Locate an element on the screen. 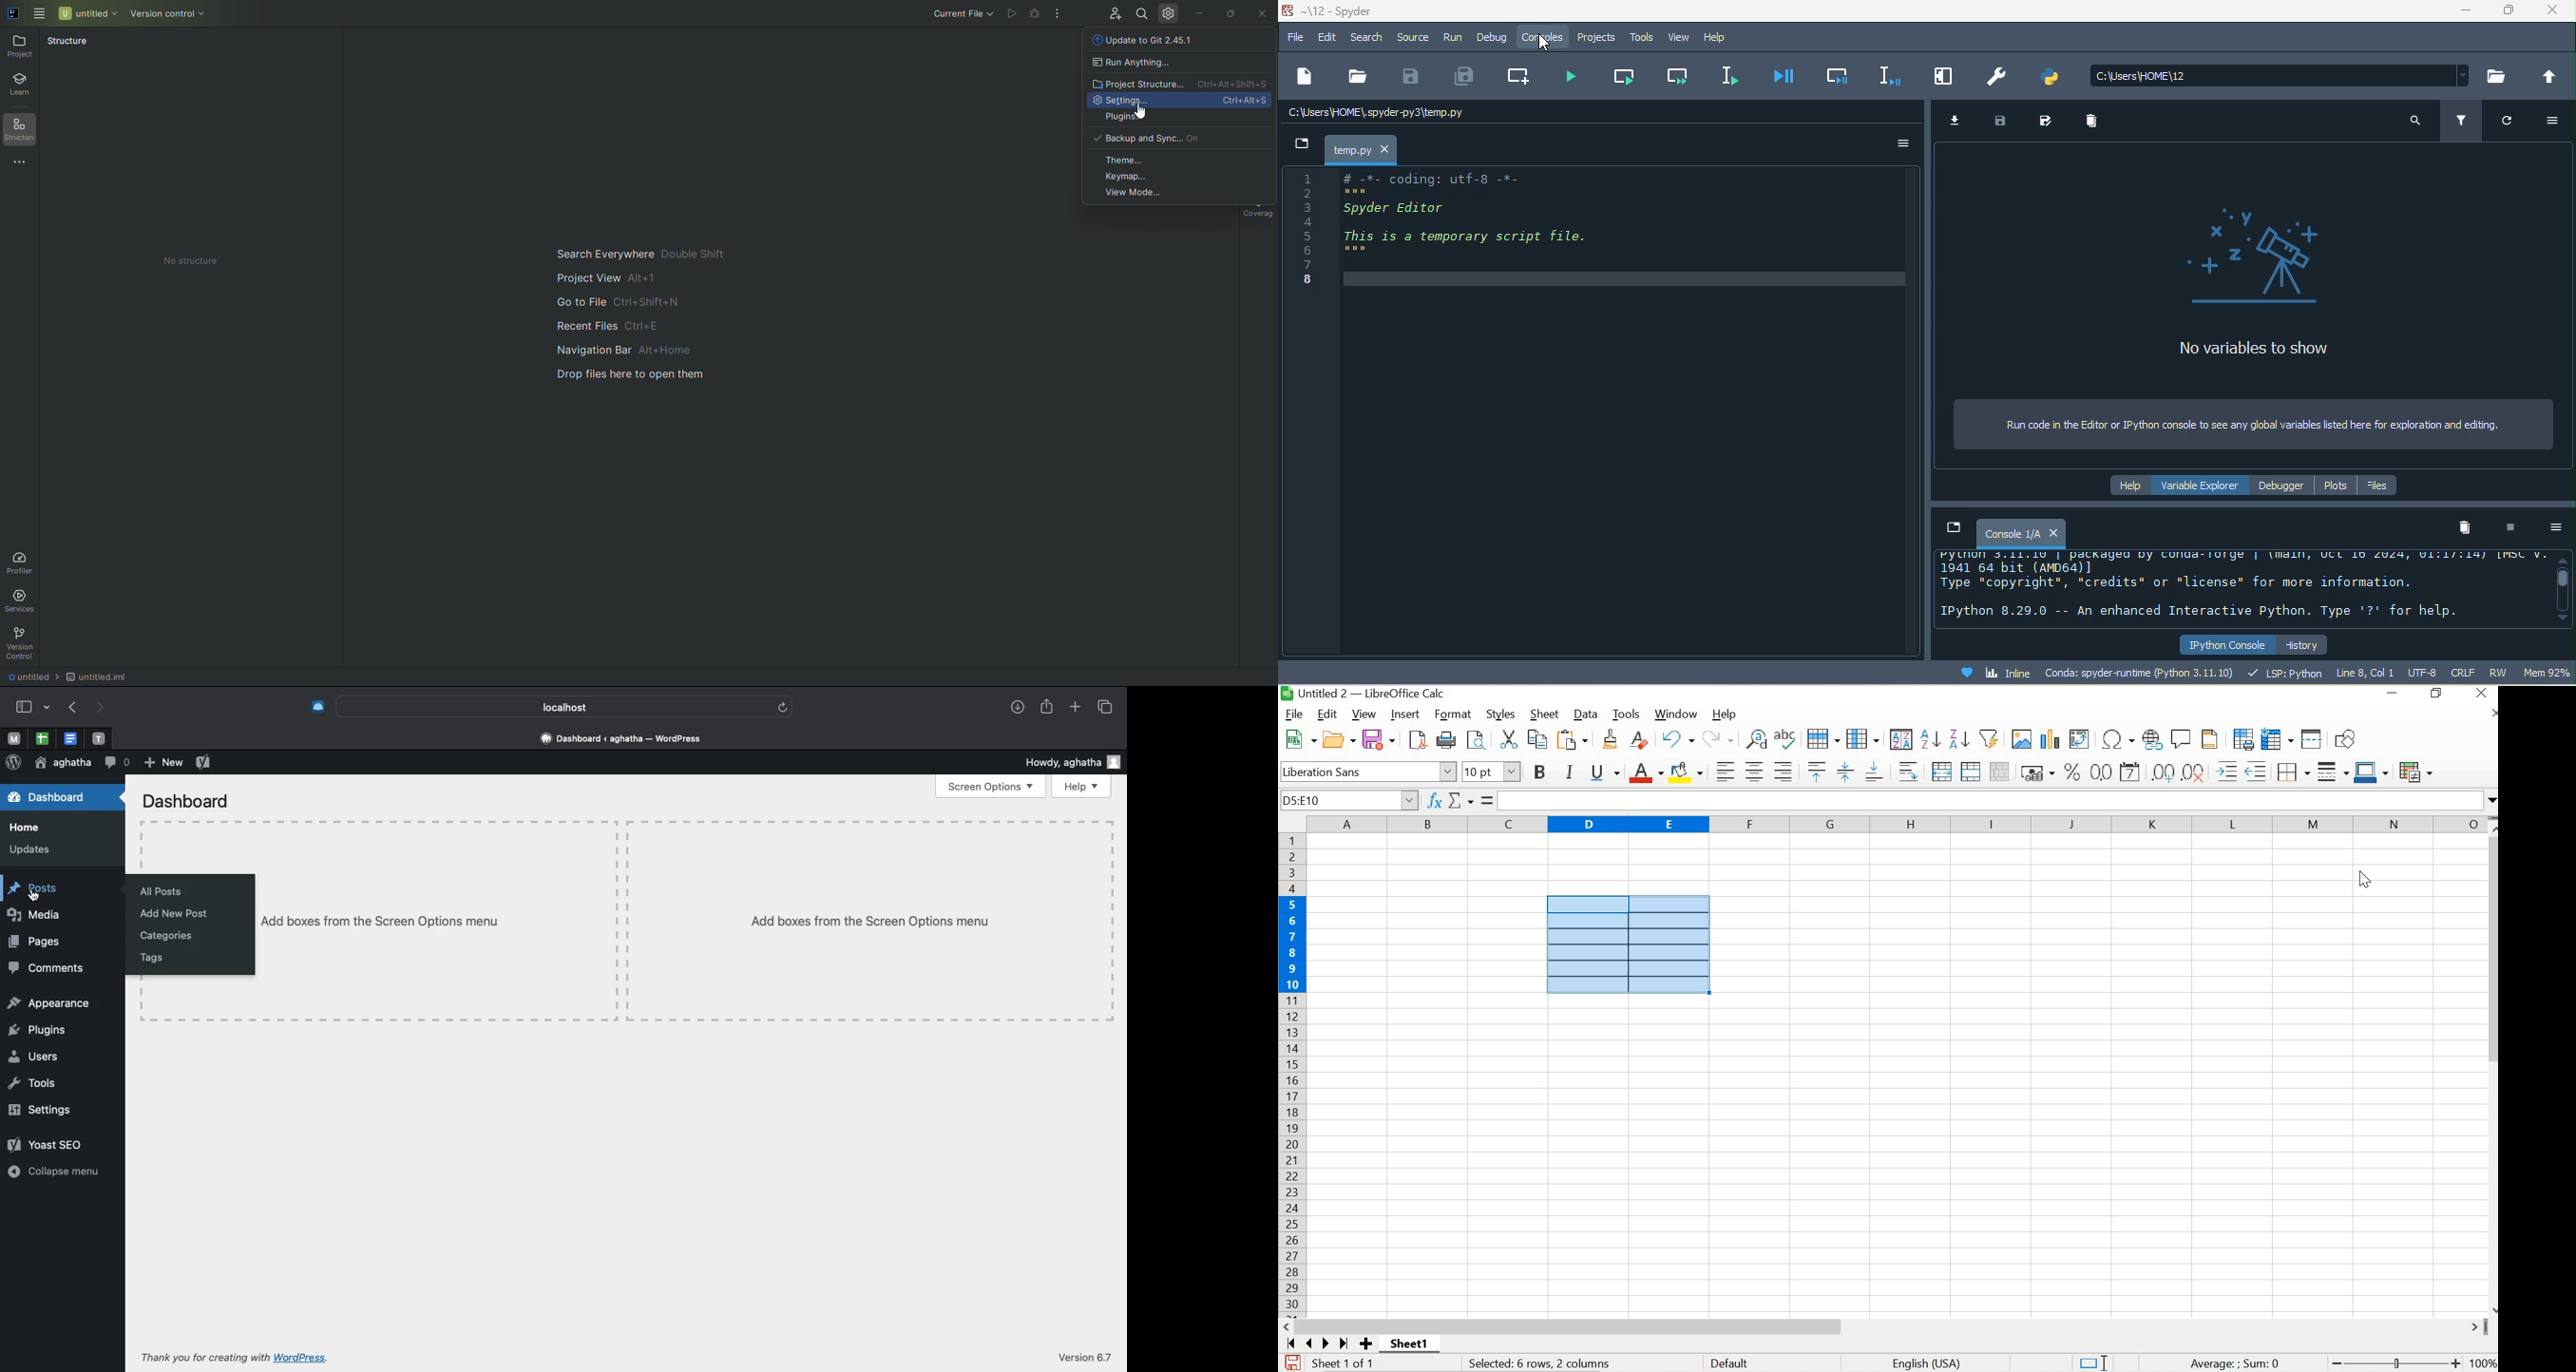 The height and width of the screenshot is (1372, 2576). zoom factor is located at coordinates (2483, 1364).